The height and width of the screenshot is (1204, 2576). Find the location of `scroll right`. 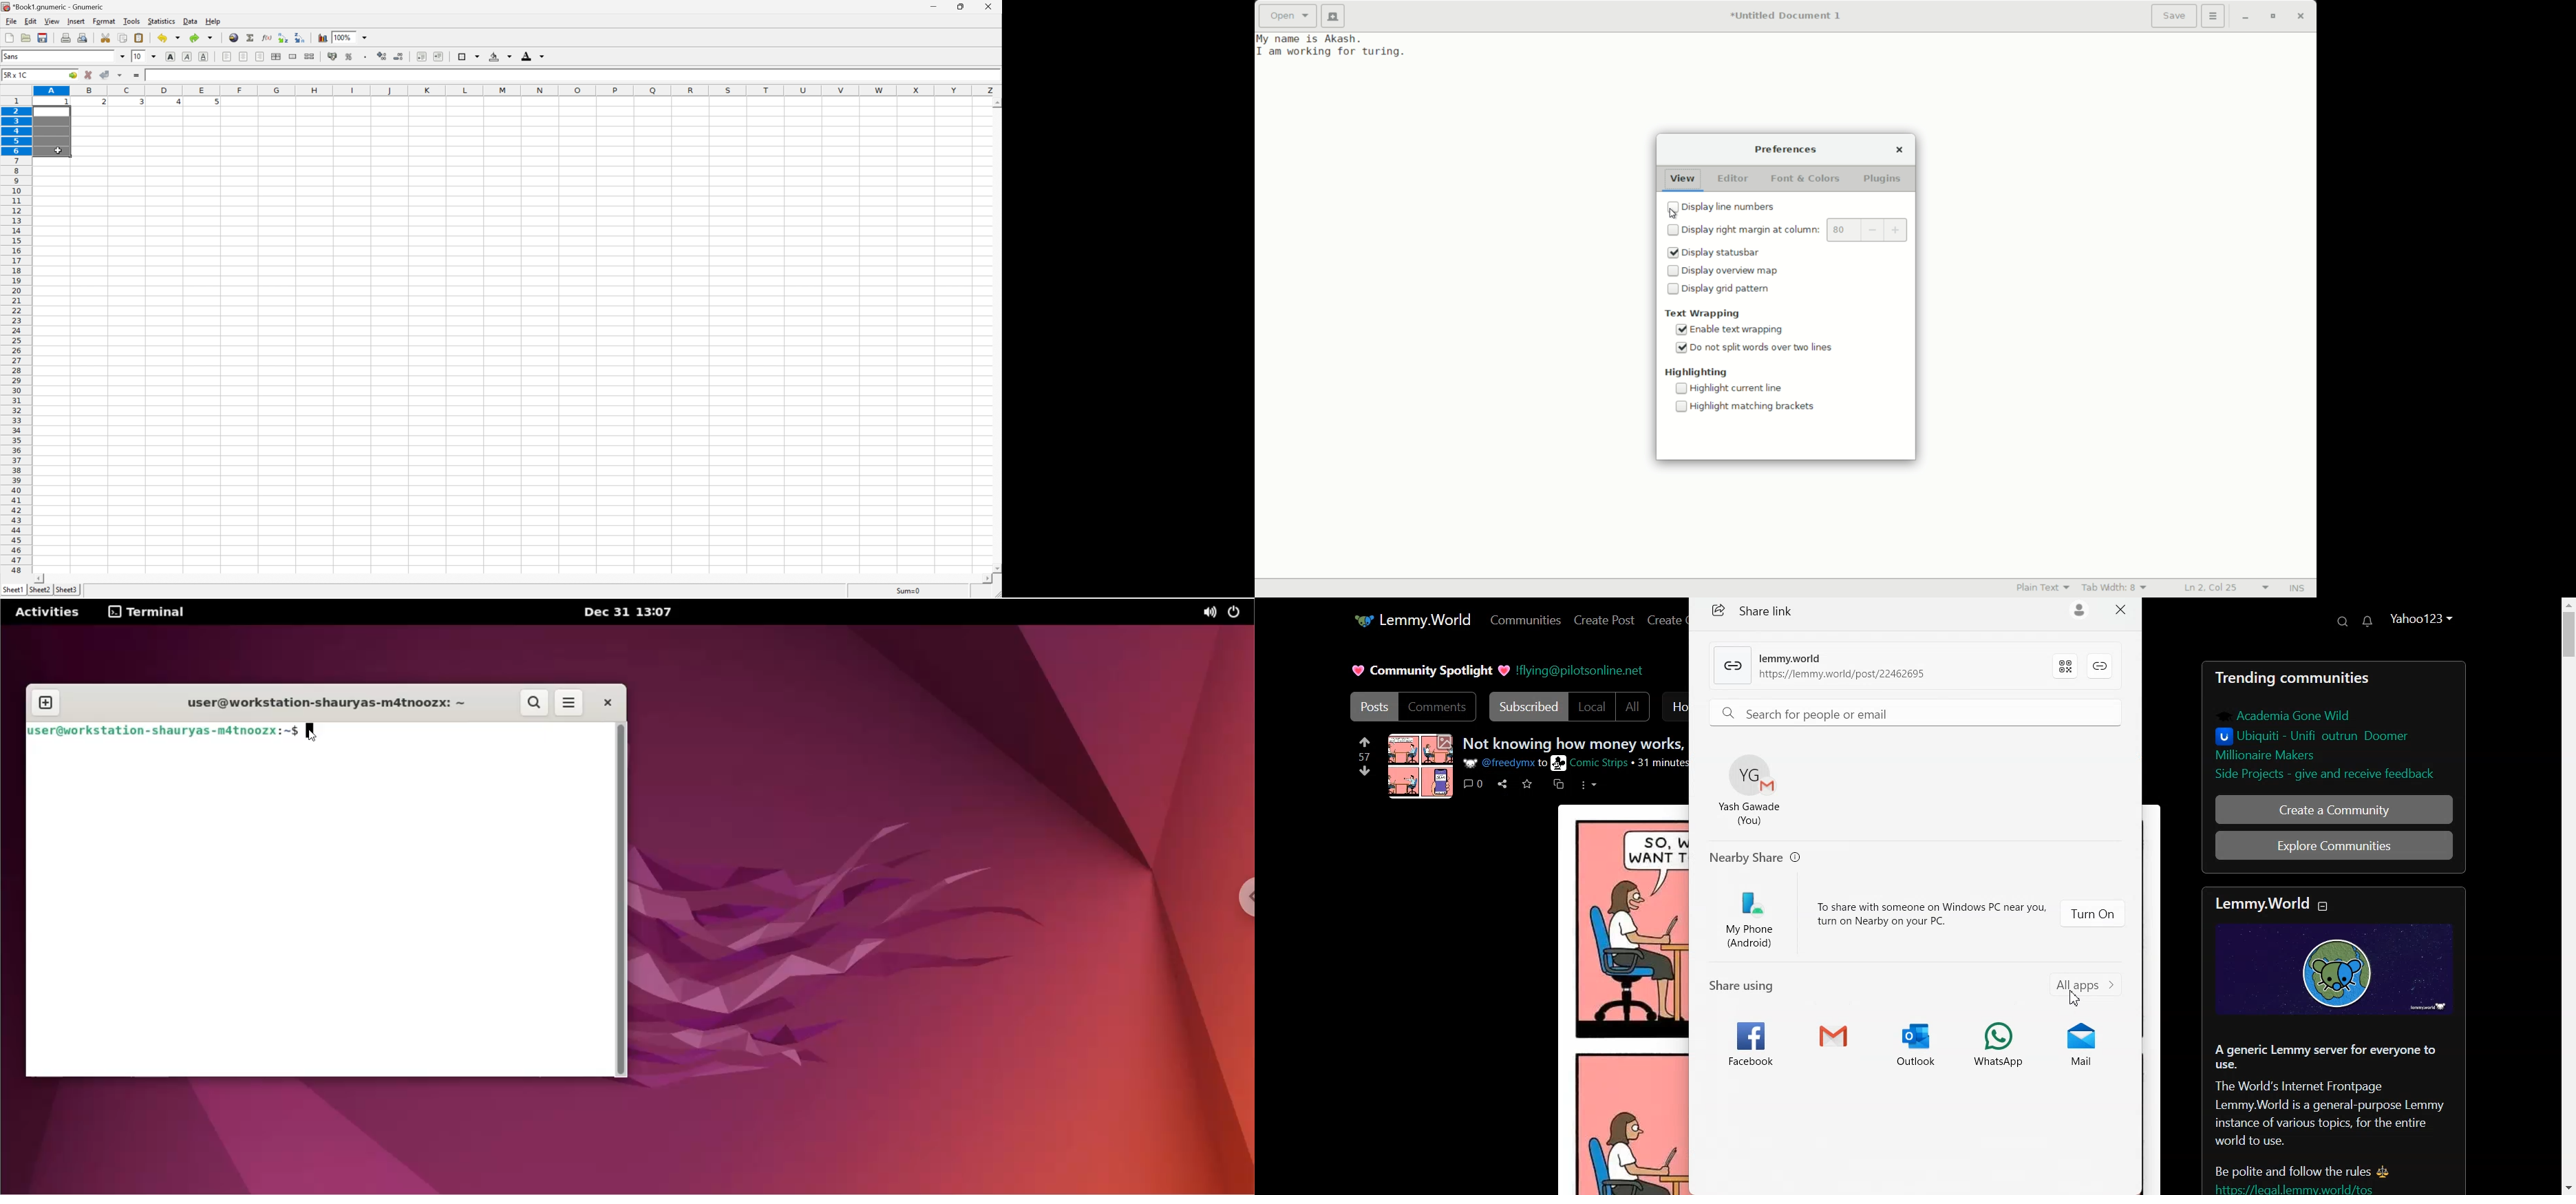

scroll right is located at coordinates (988, 579).